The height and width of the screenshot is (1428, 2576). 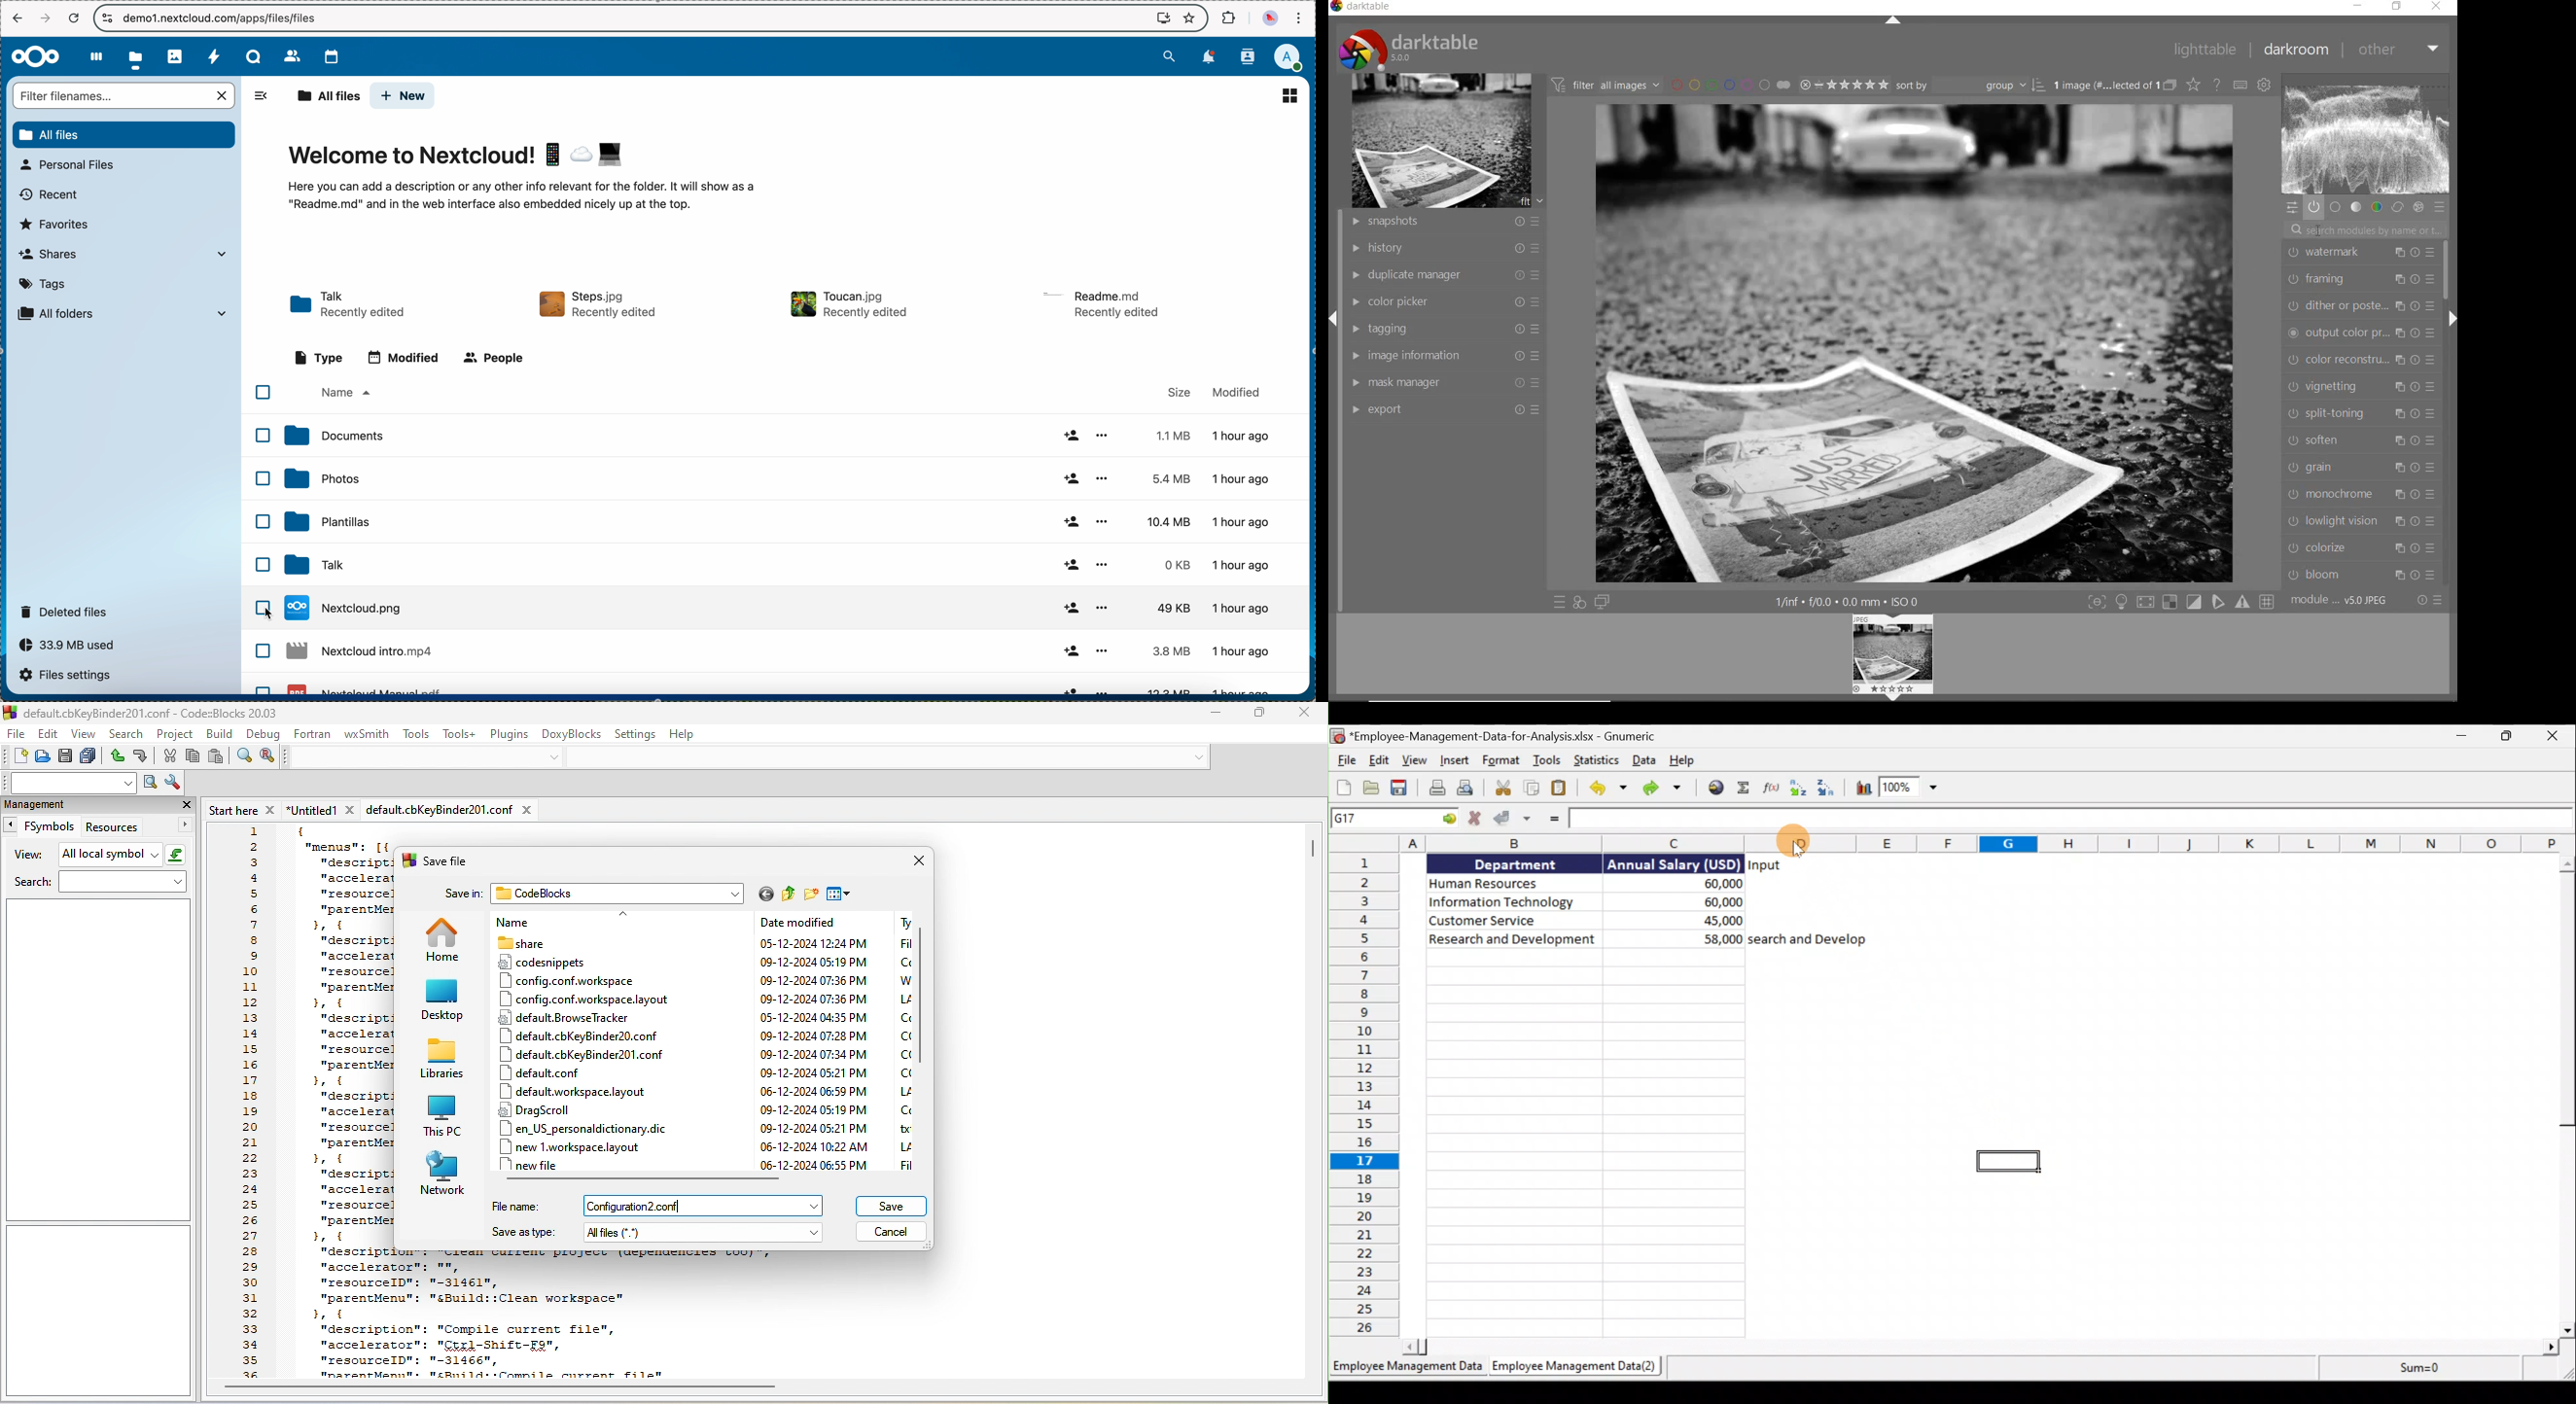 I want to click on Document name, so click(x=1497, y=734).